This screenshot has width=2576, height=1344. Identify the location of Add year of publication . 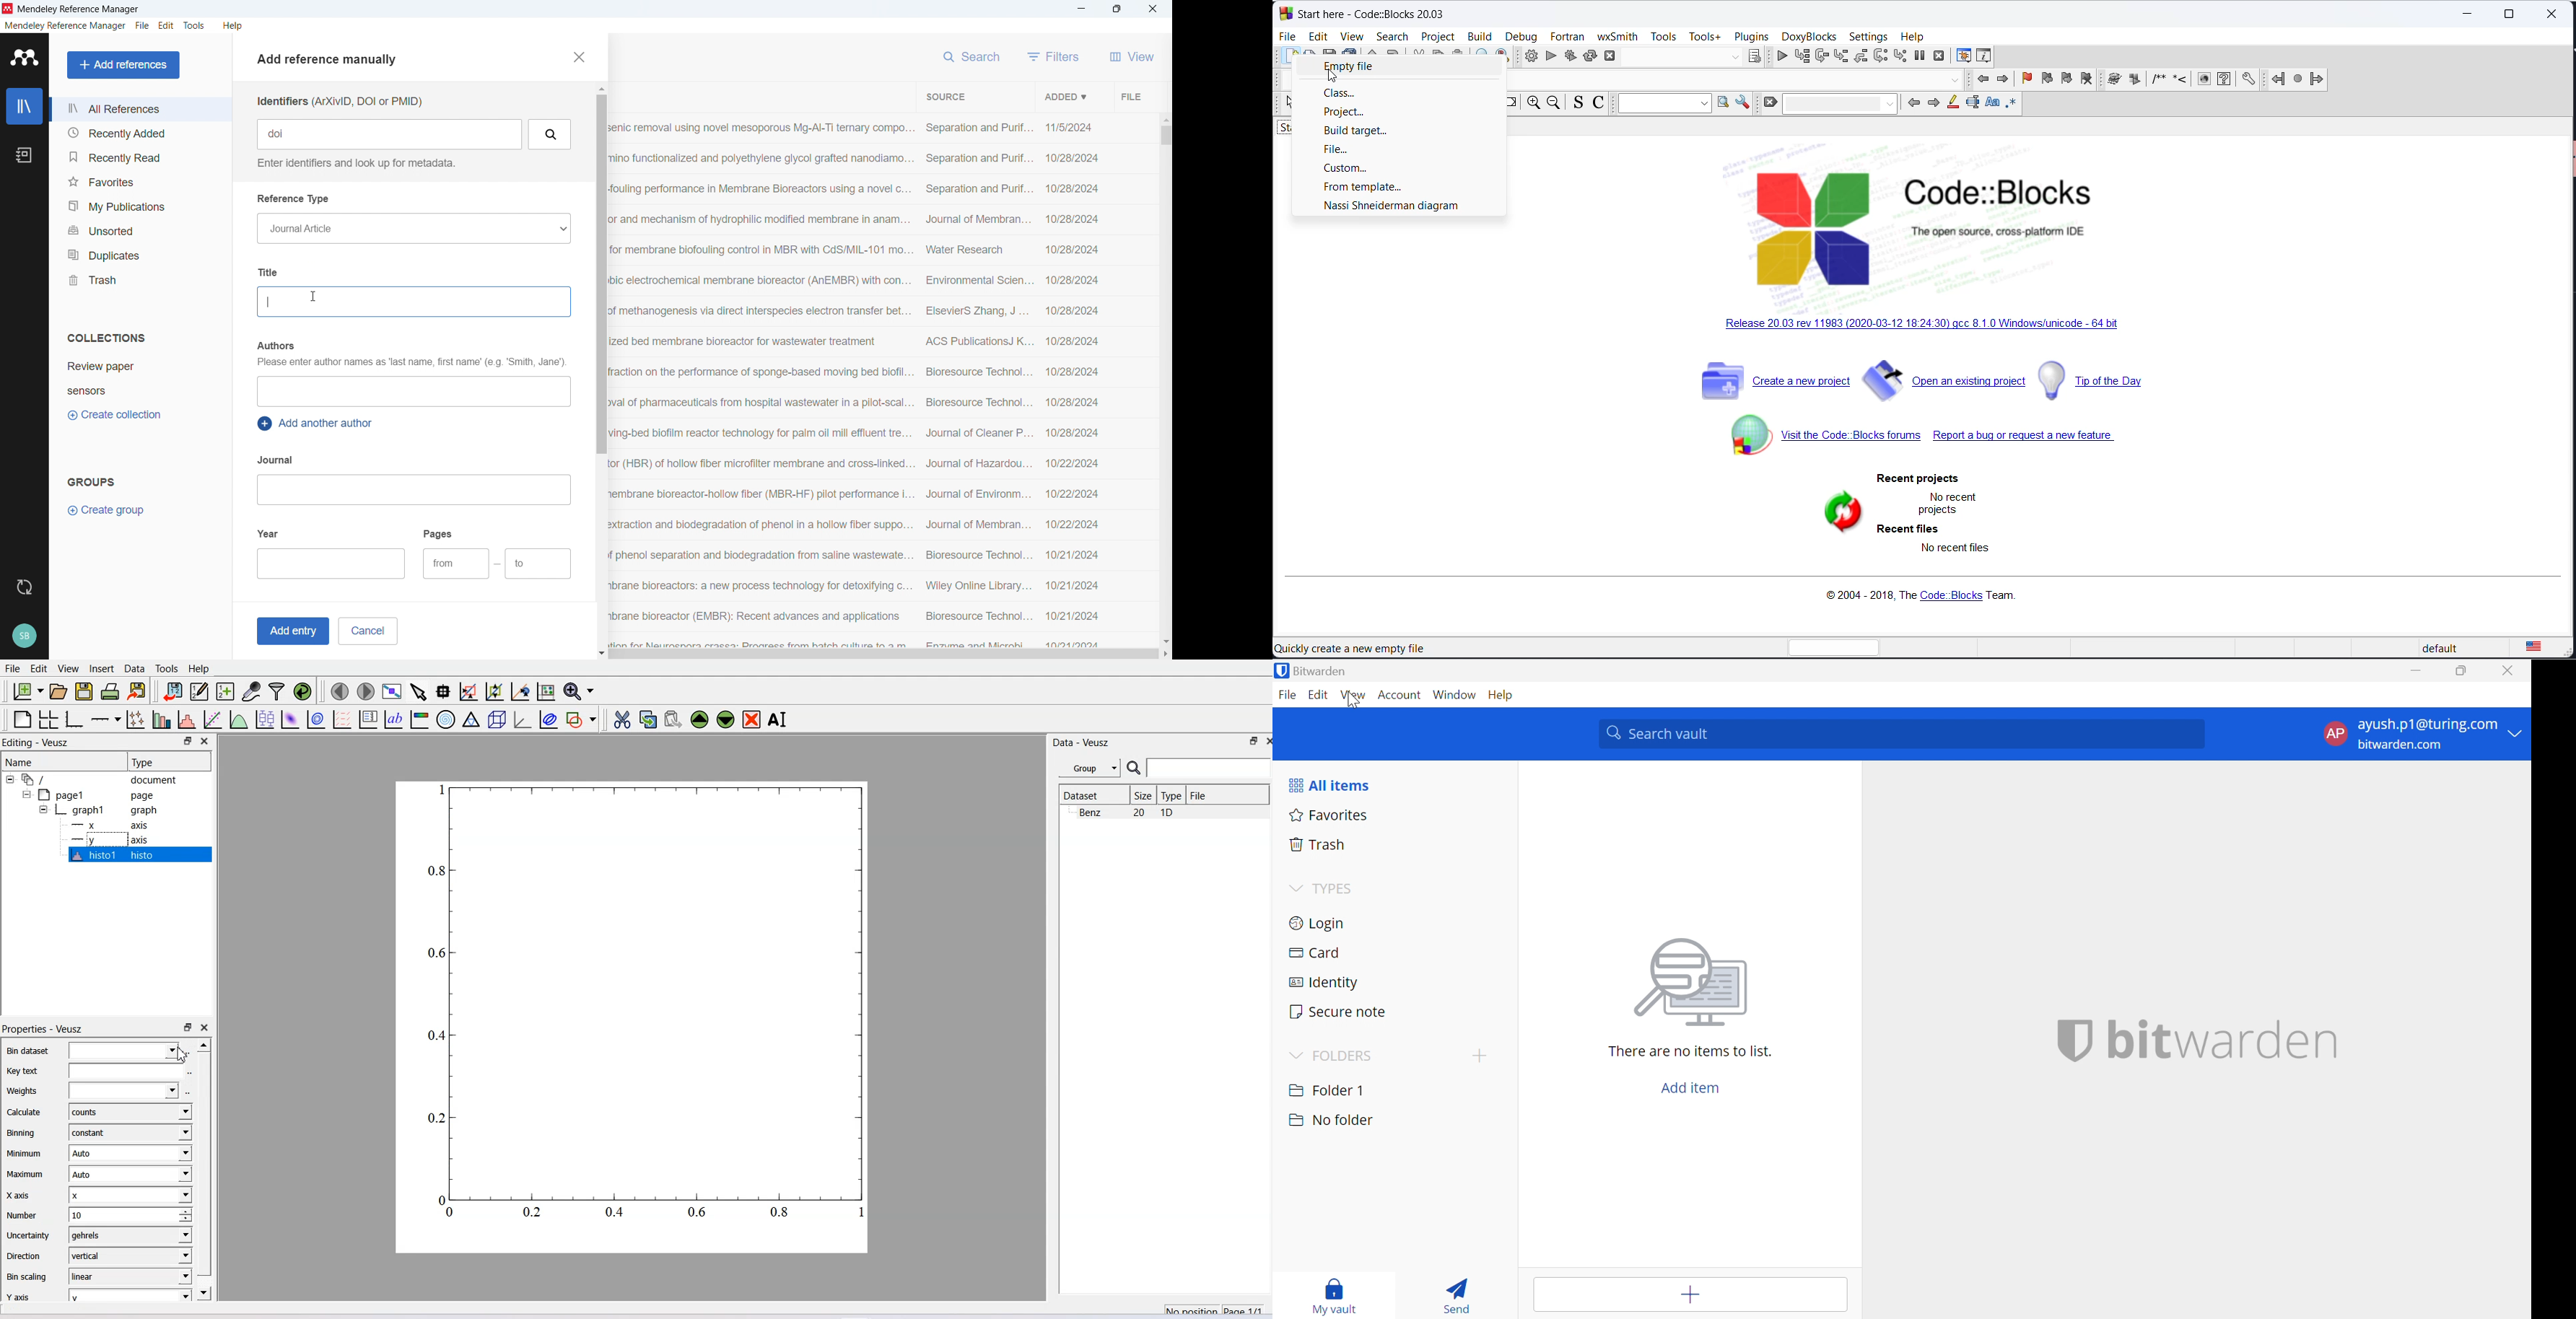
(332, 564).